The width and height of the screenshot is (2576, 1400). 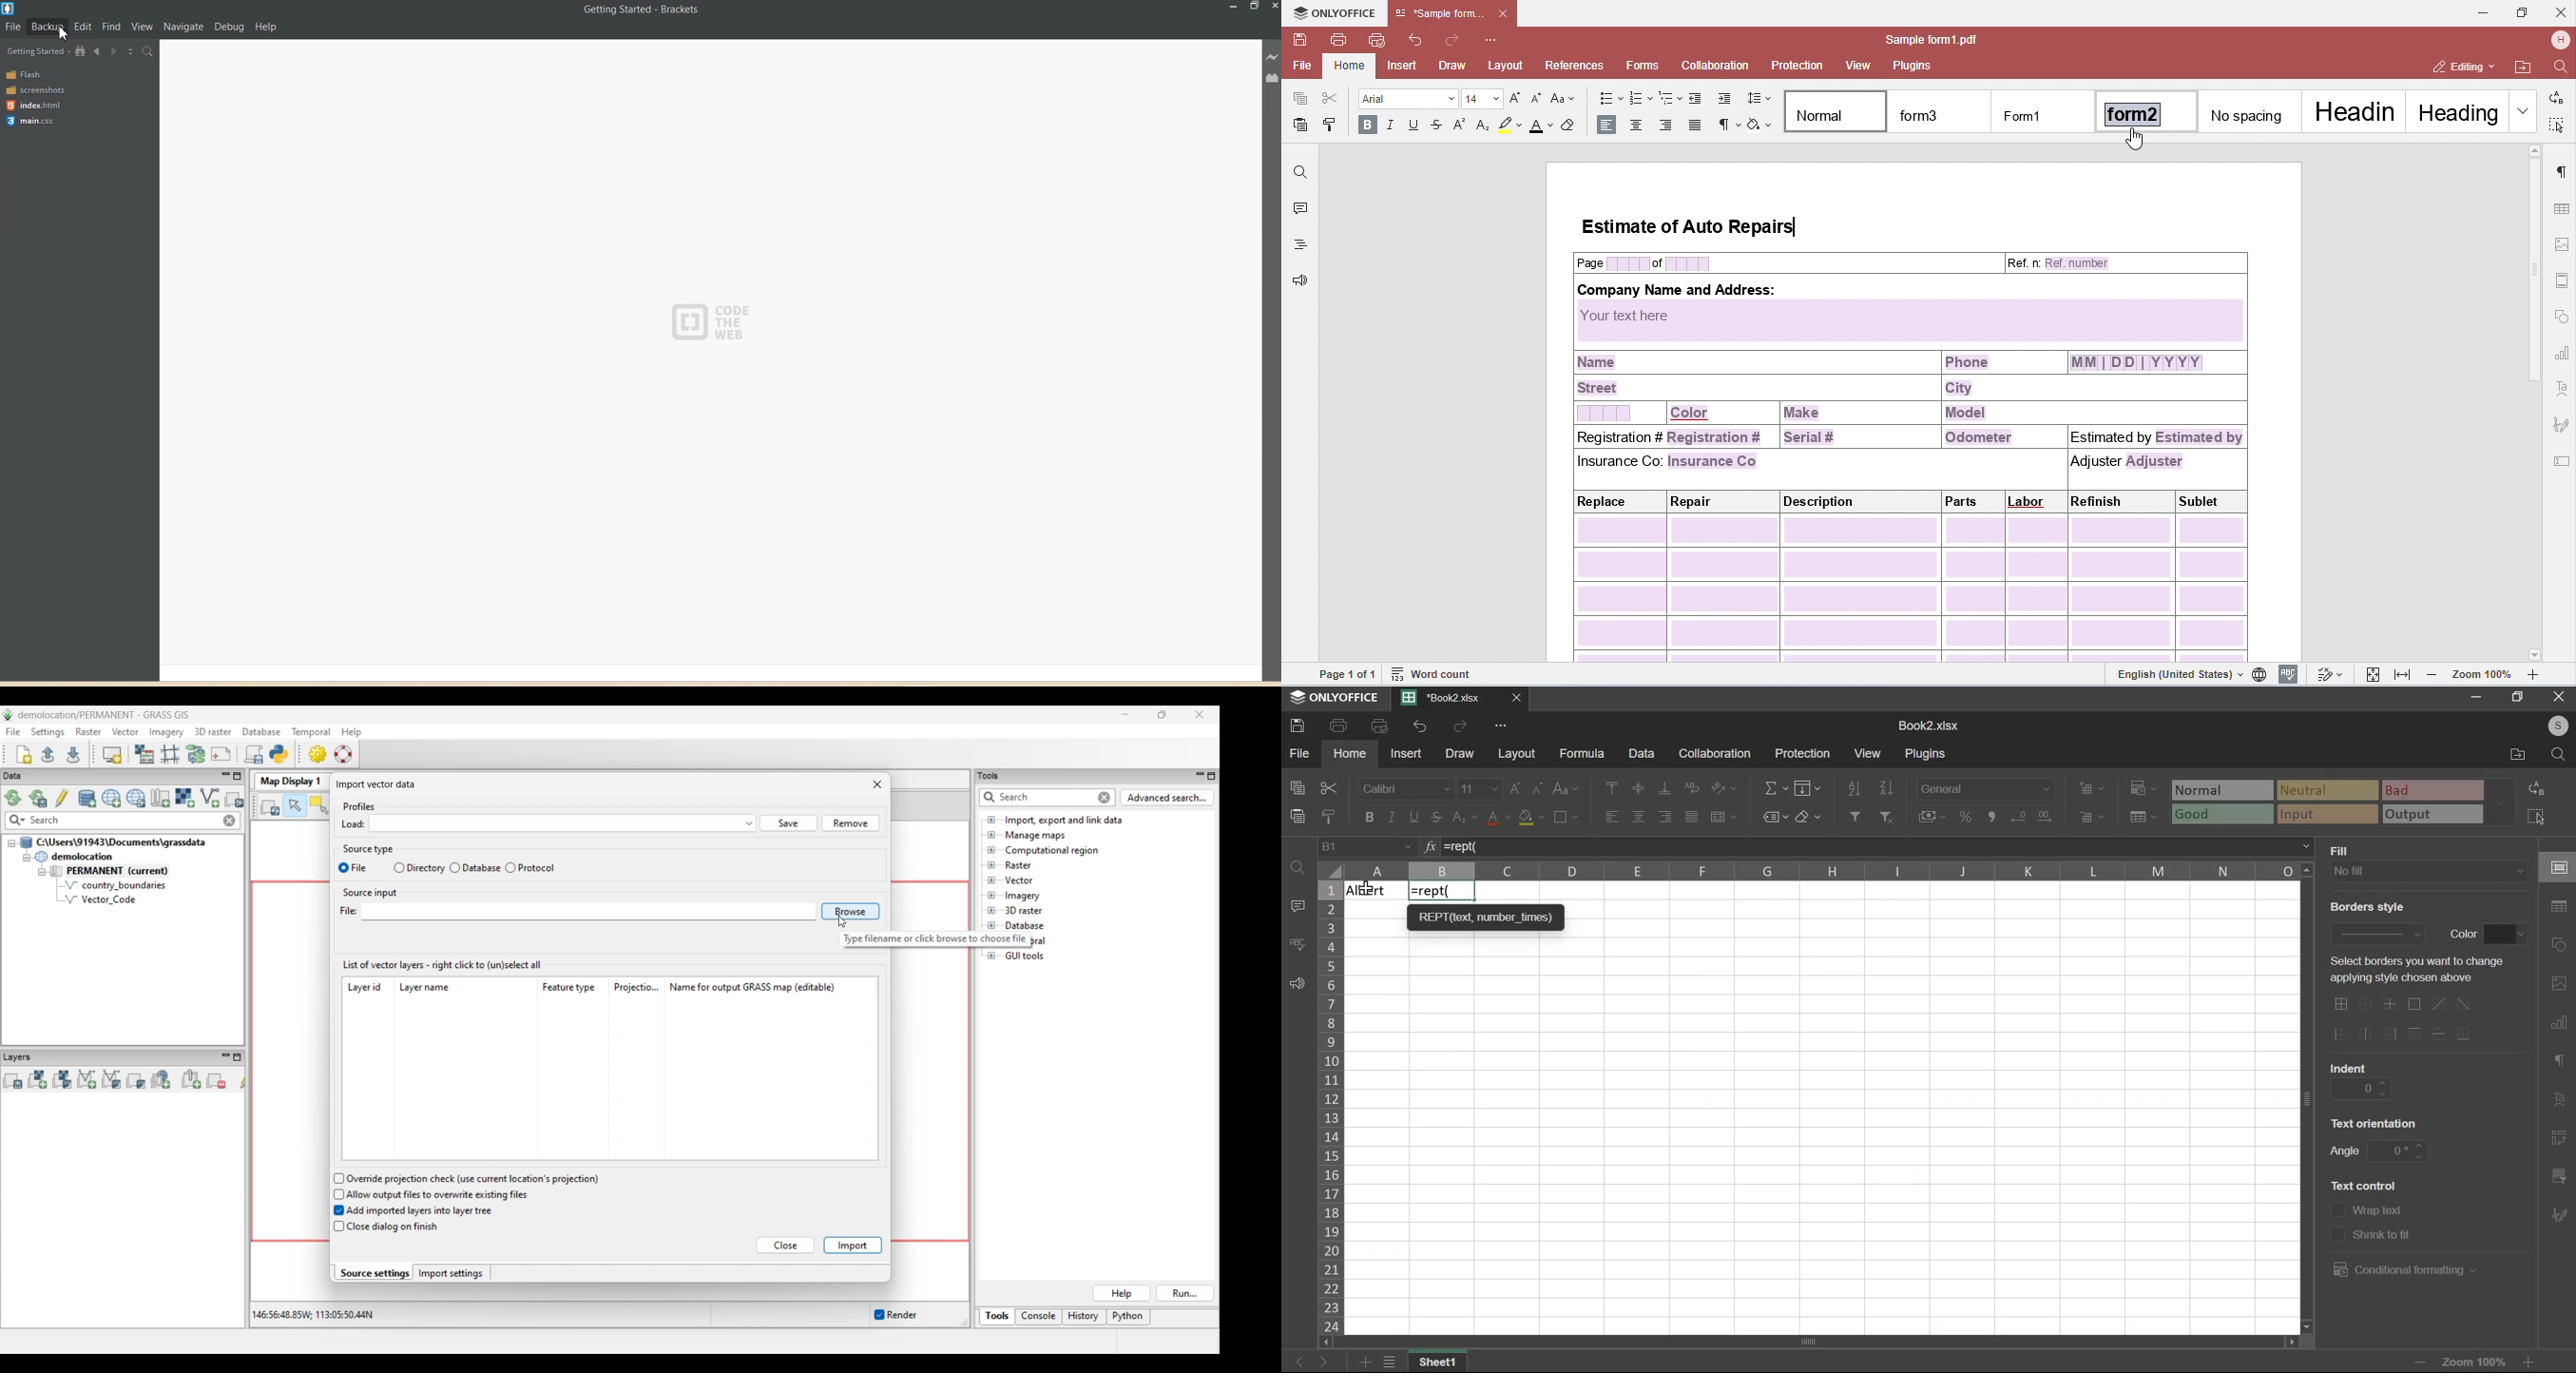 What do you see at coordinates (1254, 7) in the screenshot?
I see `Maximize` at bounding box center [1254, 7].